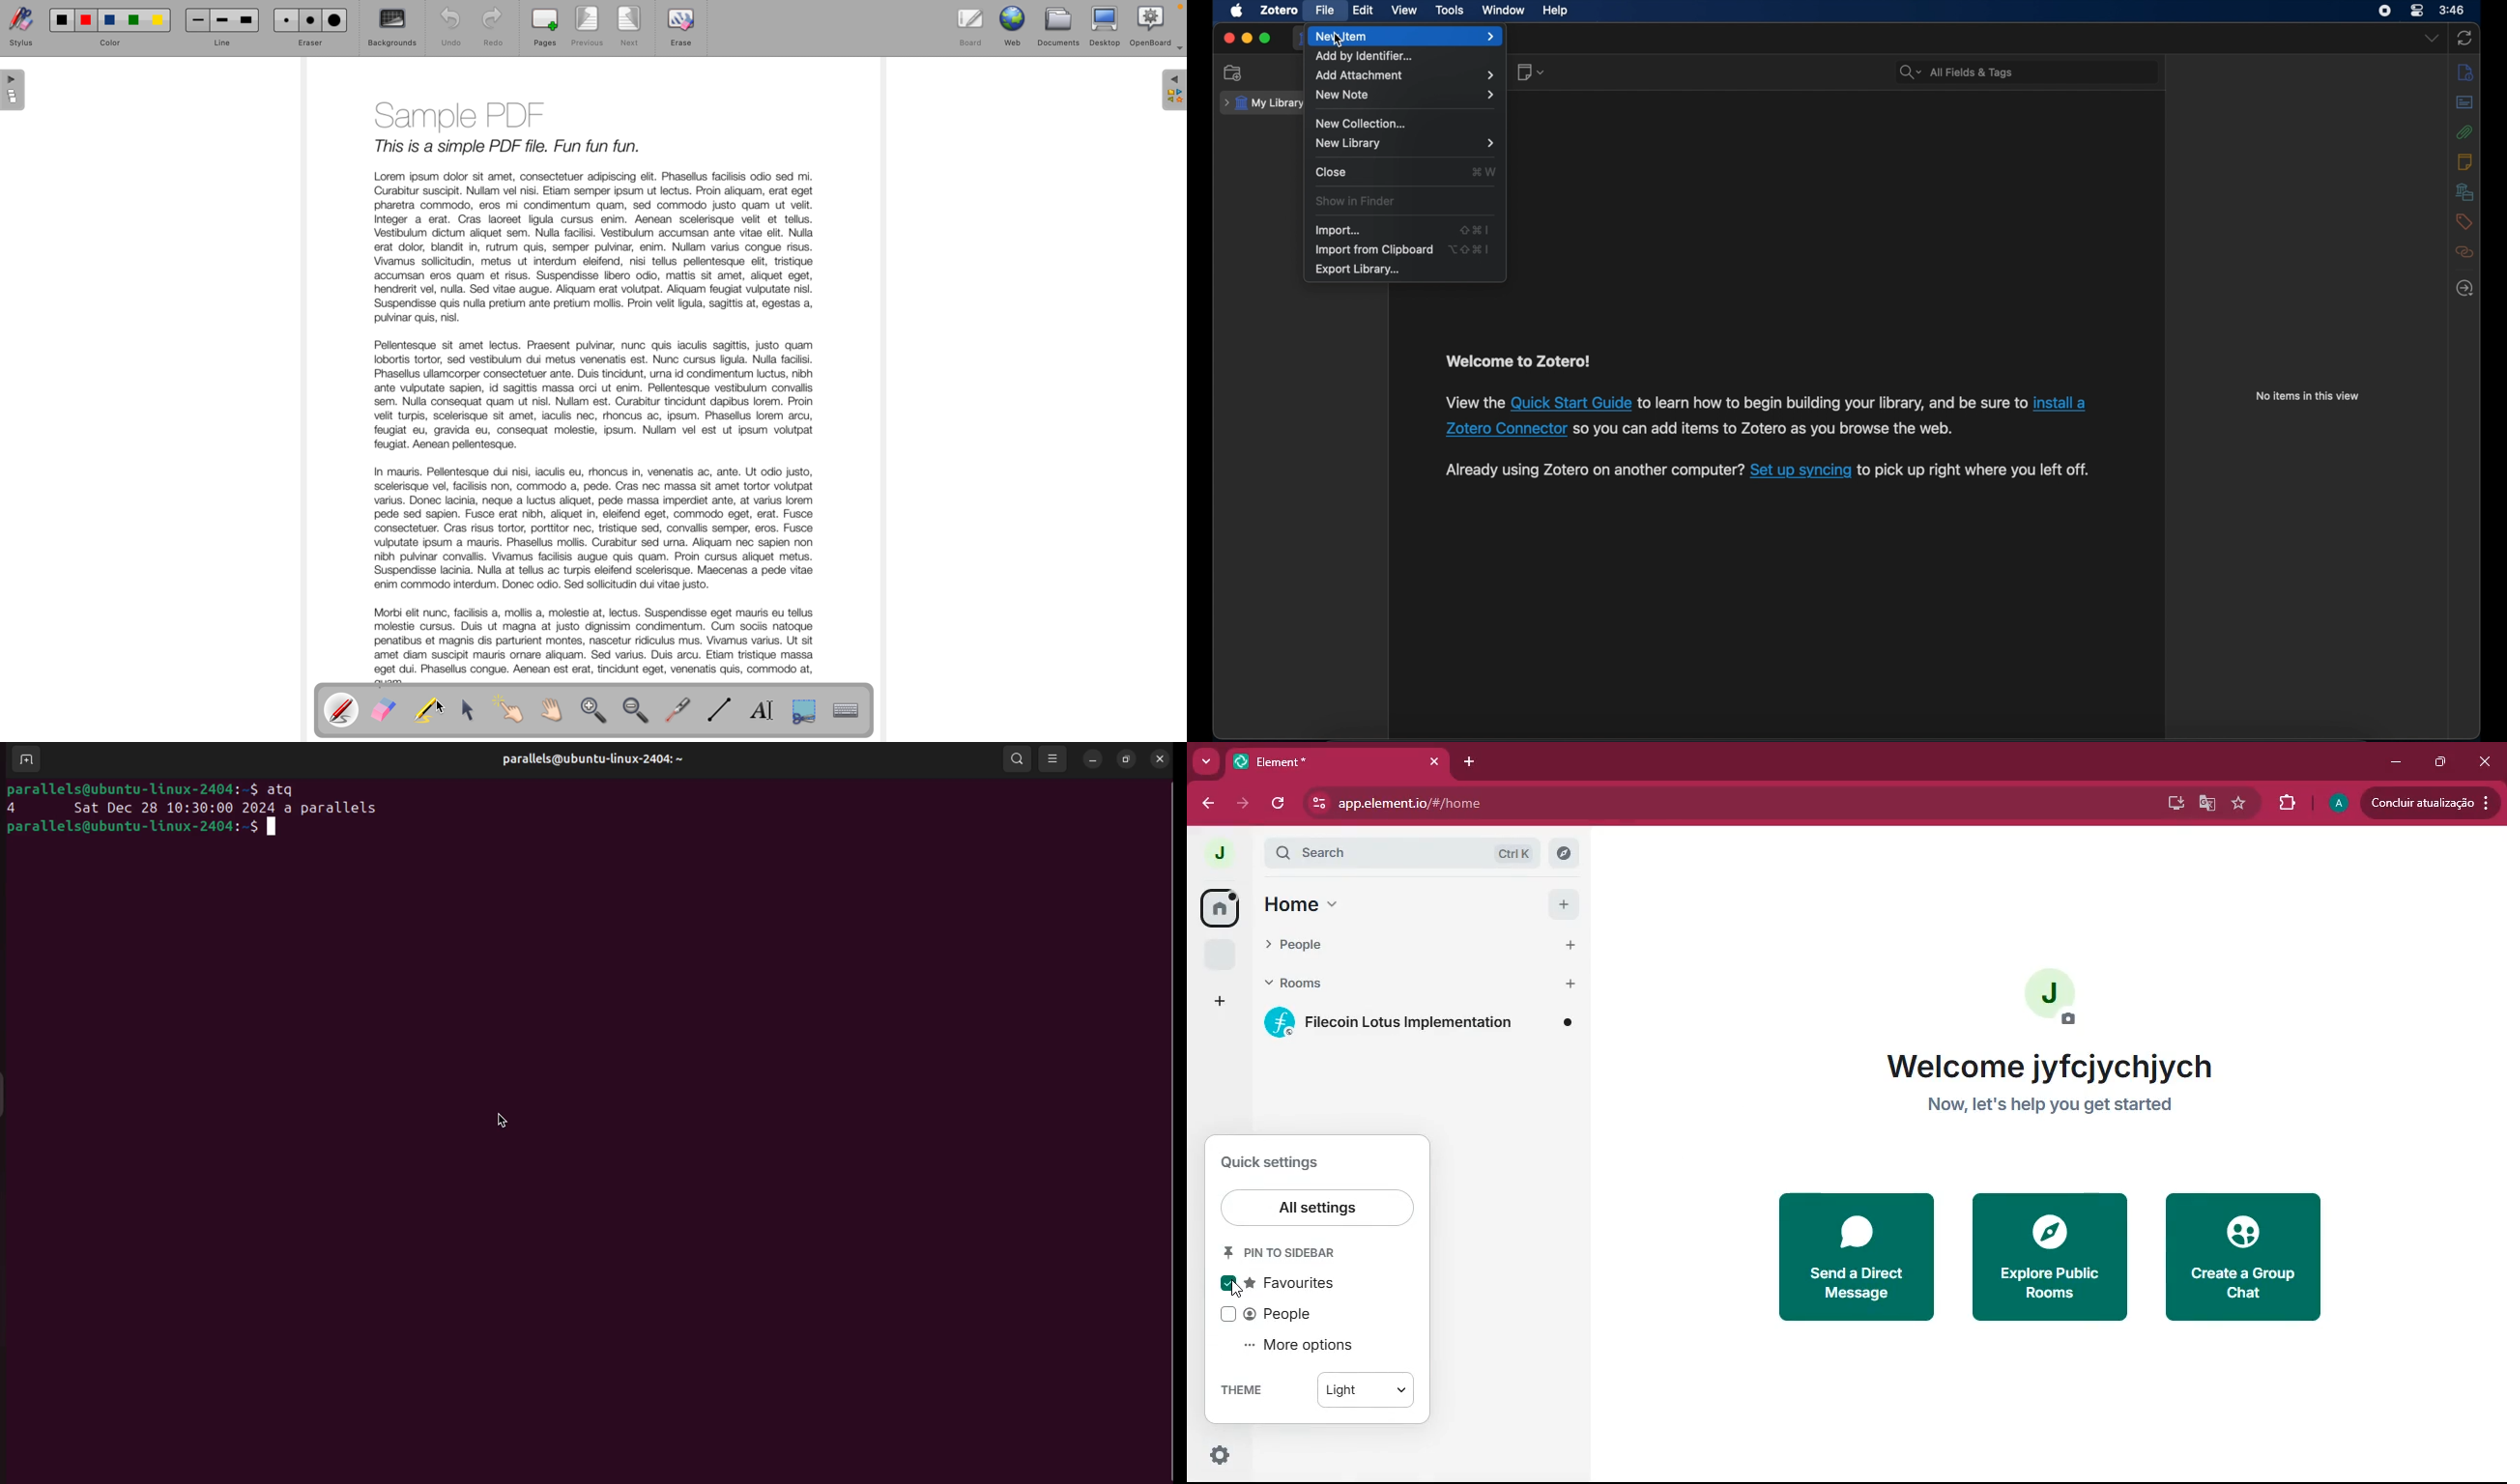  I want to click on search bar, so click(1957, 72).